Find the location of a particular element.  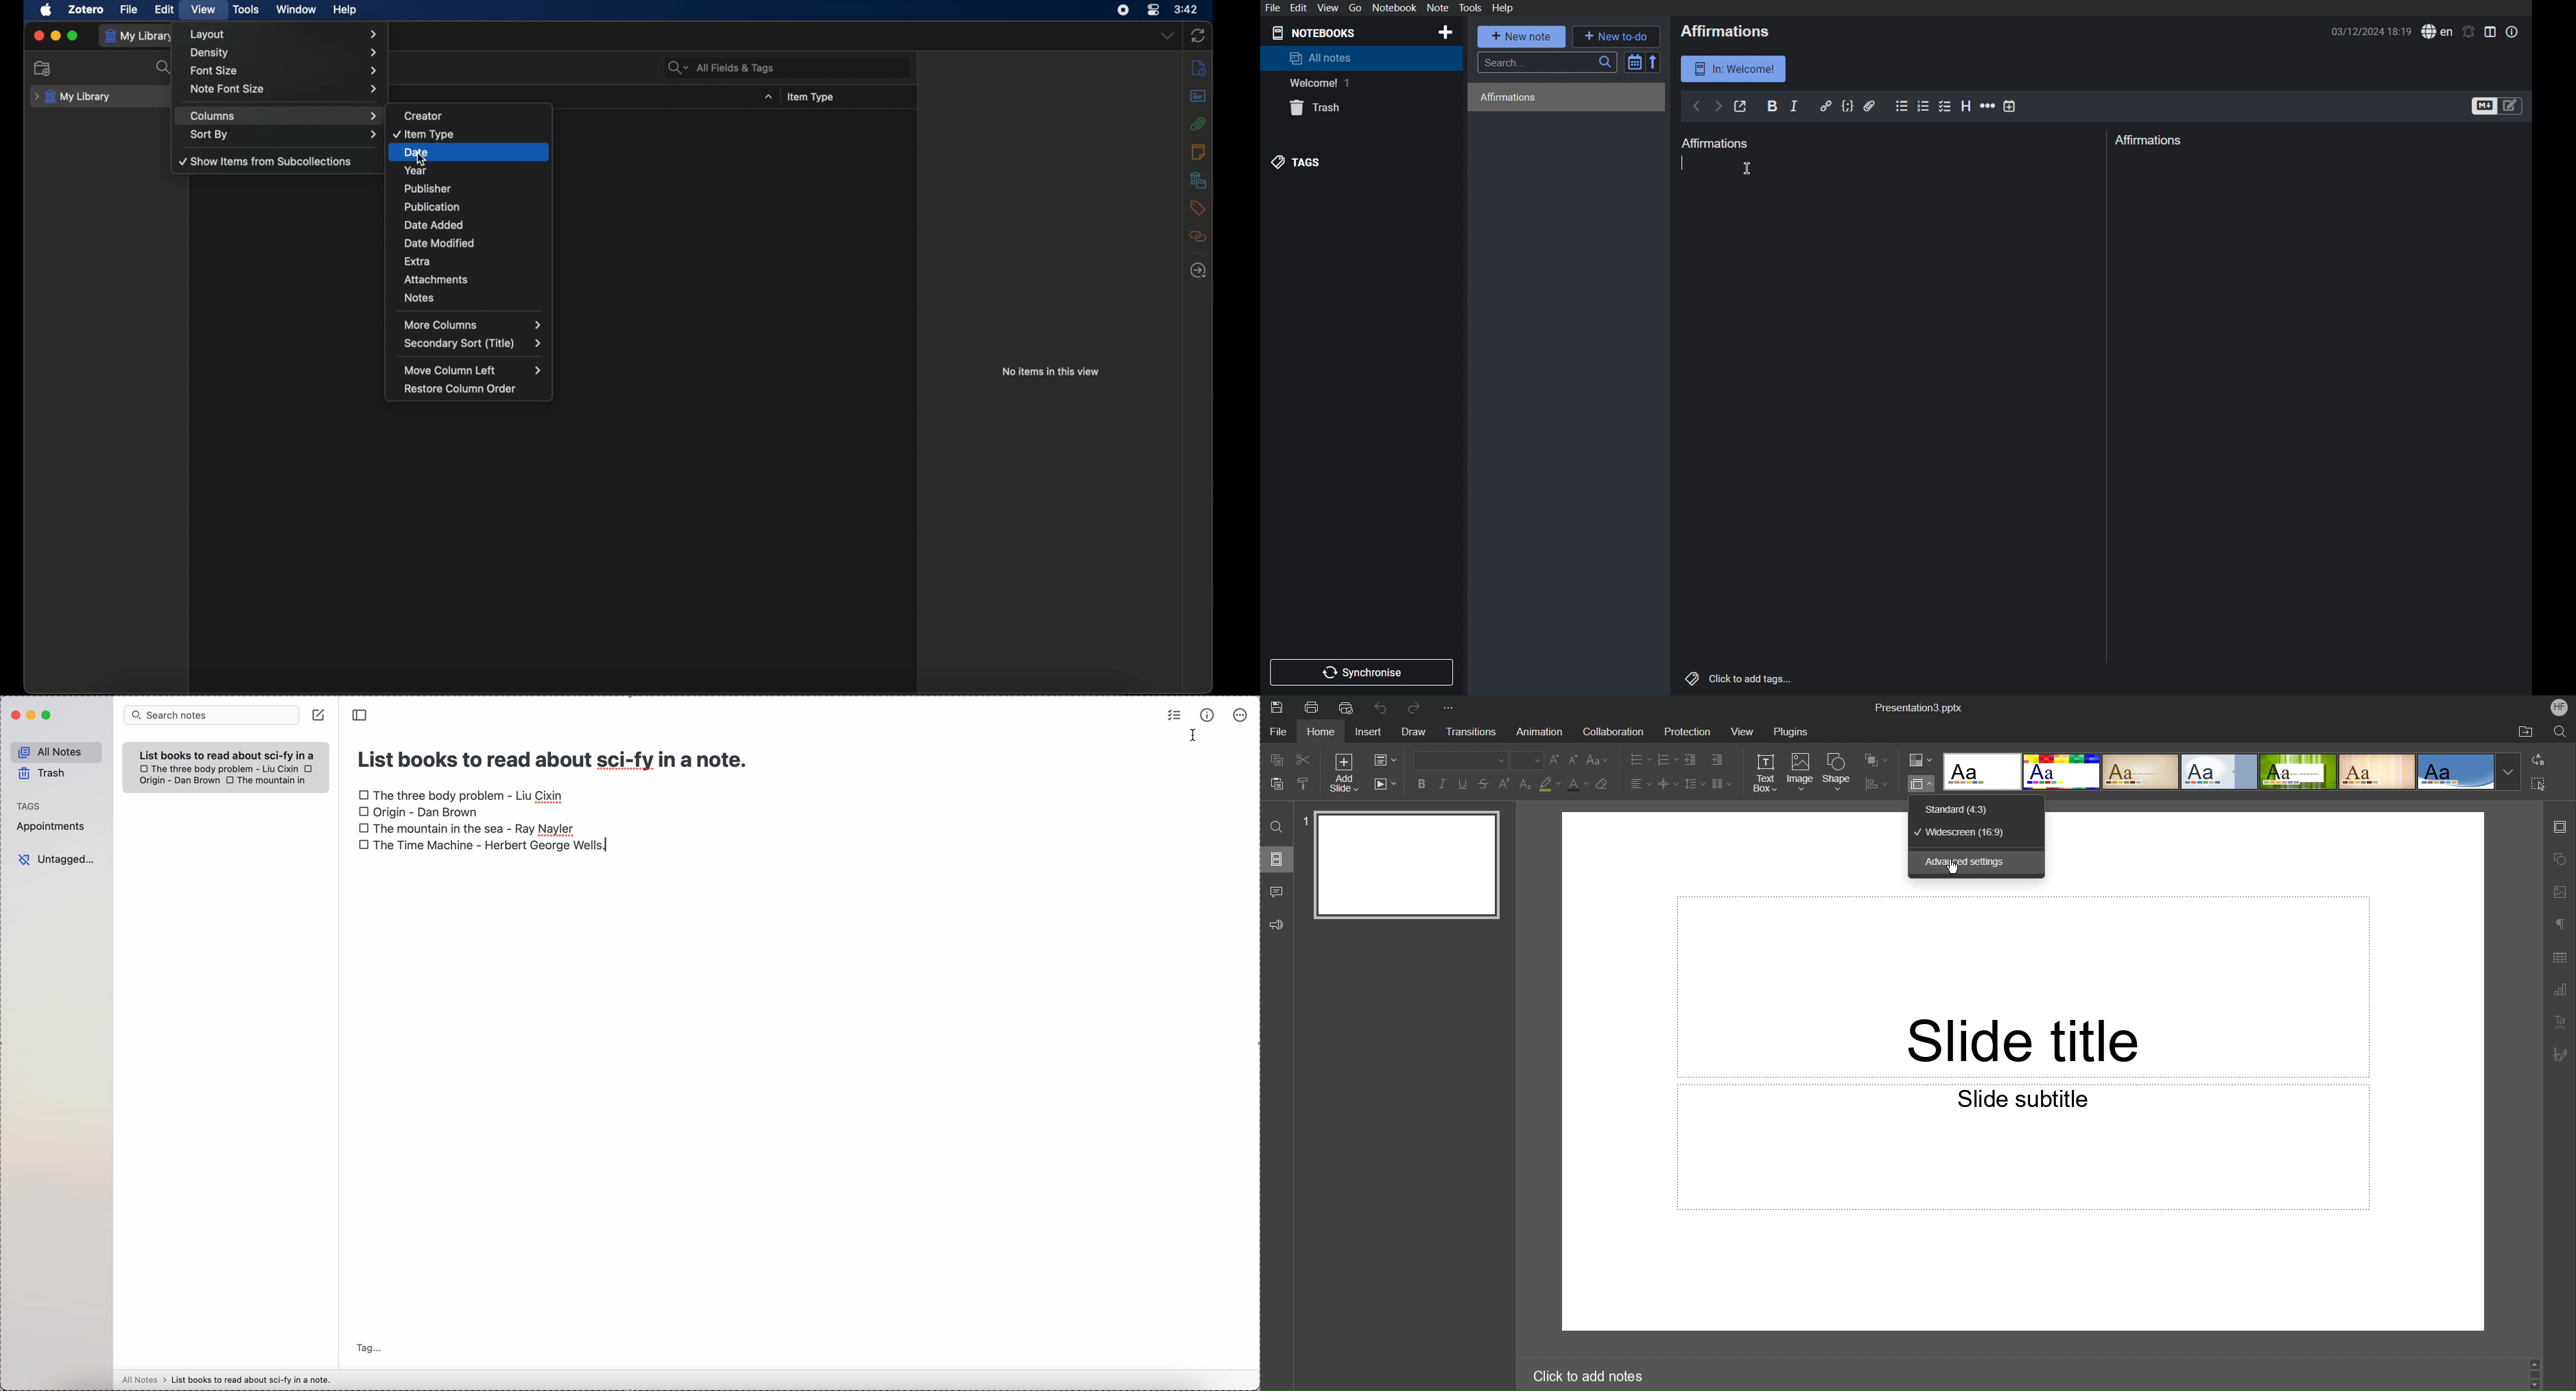

checkbox The mountain in the sea is located at coordinates (466, 828).